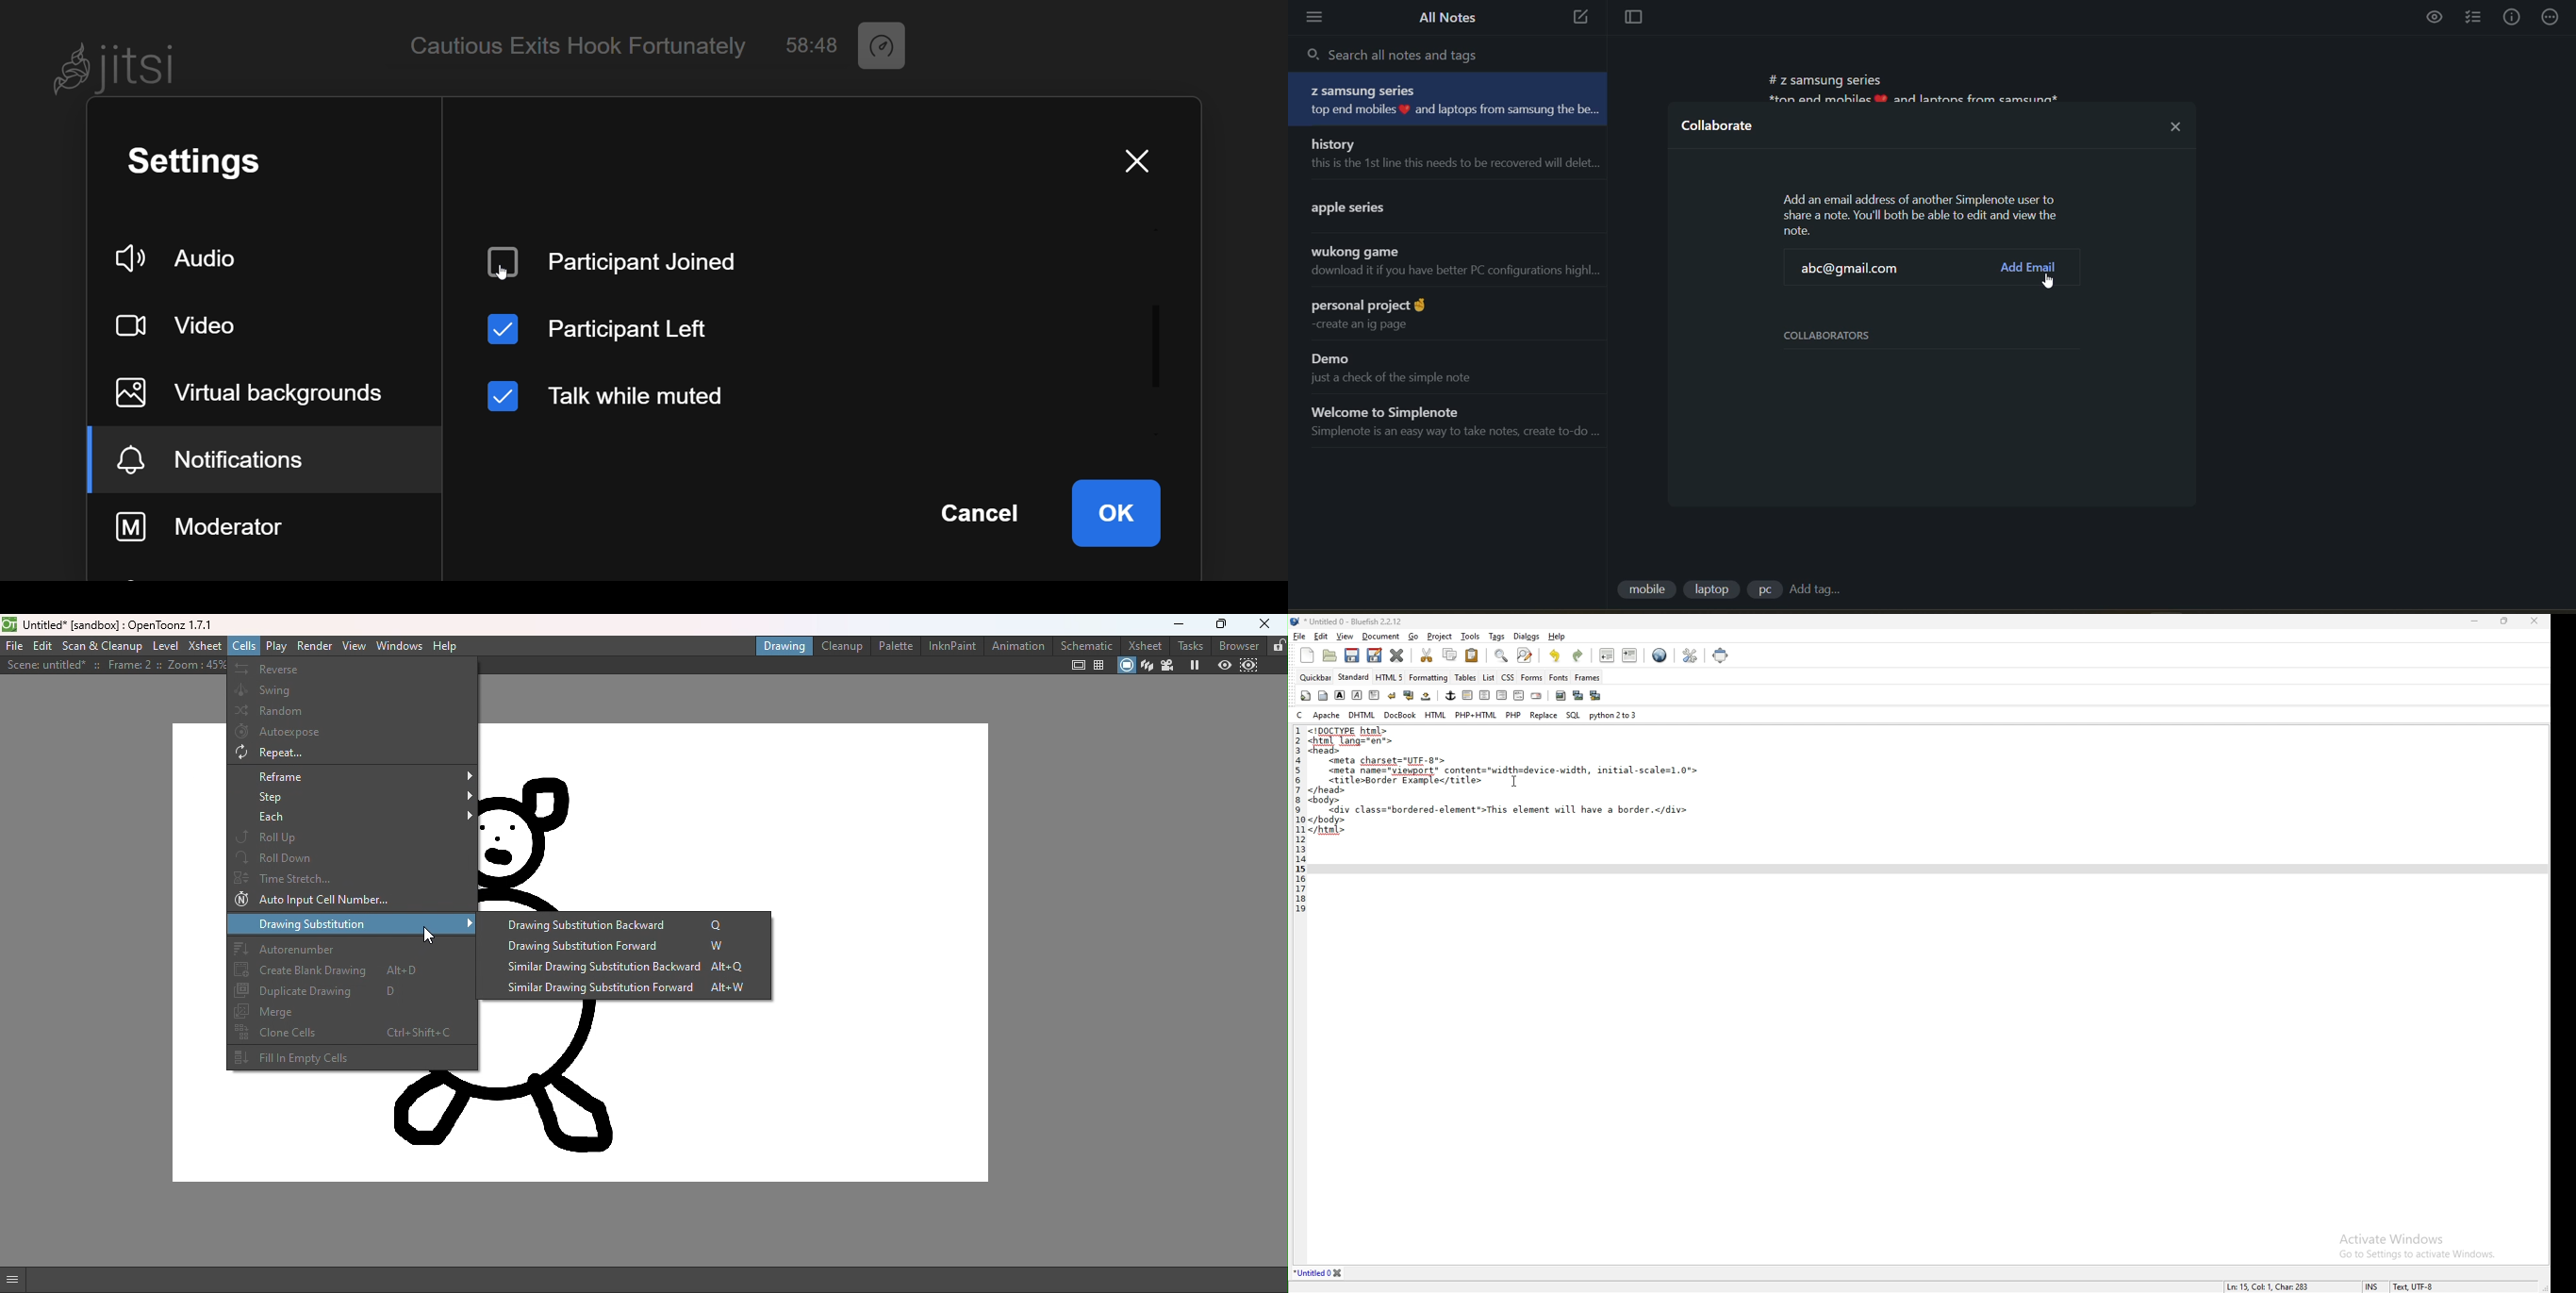 The image size is (2576, 1316). I want to click on cursor, so click(2051, 282).